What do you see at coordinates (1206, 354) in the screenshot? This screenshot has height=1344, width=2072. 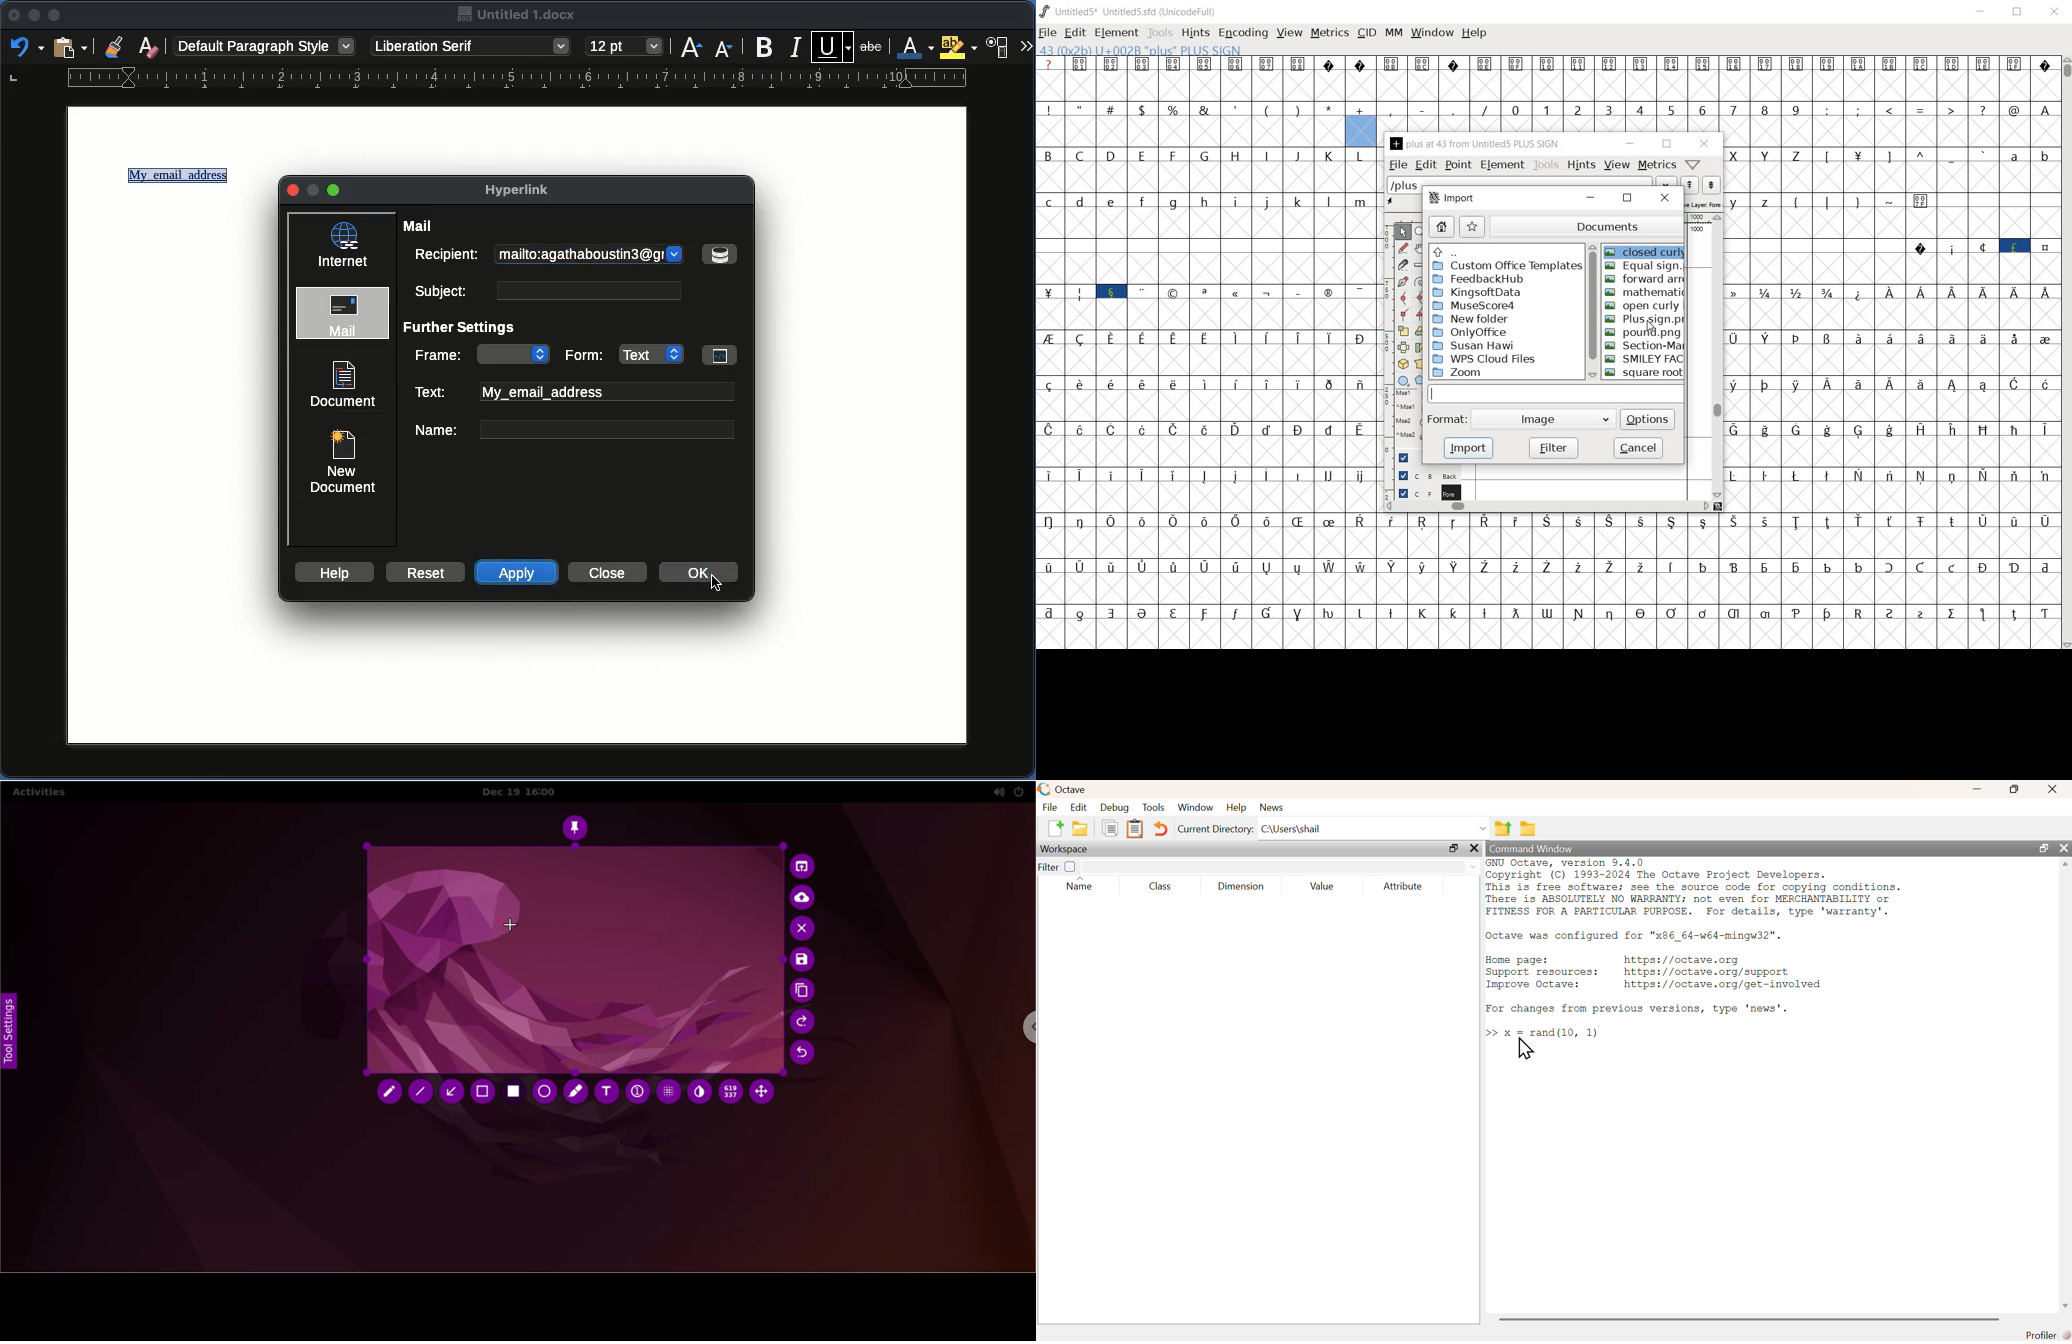 I see `` at bounding box center [1206, 354].